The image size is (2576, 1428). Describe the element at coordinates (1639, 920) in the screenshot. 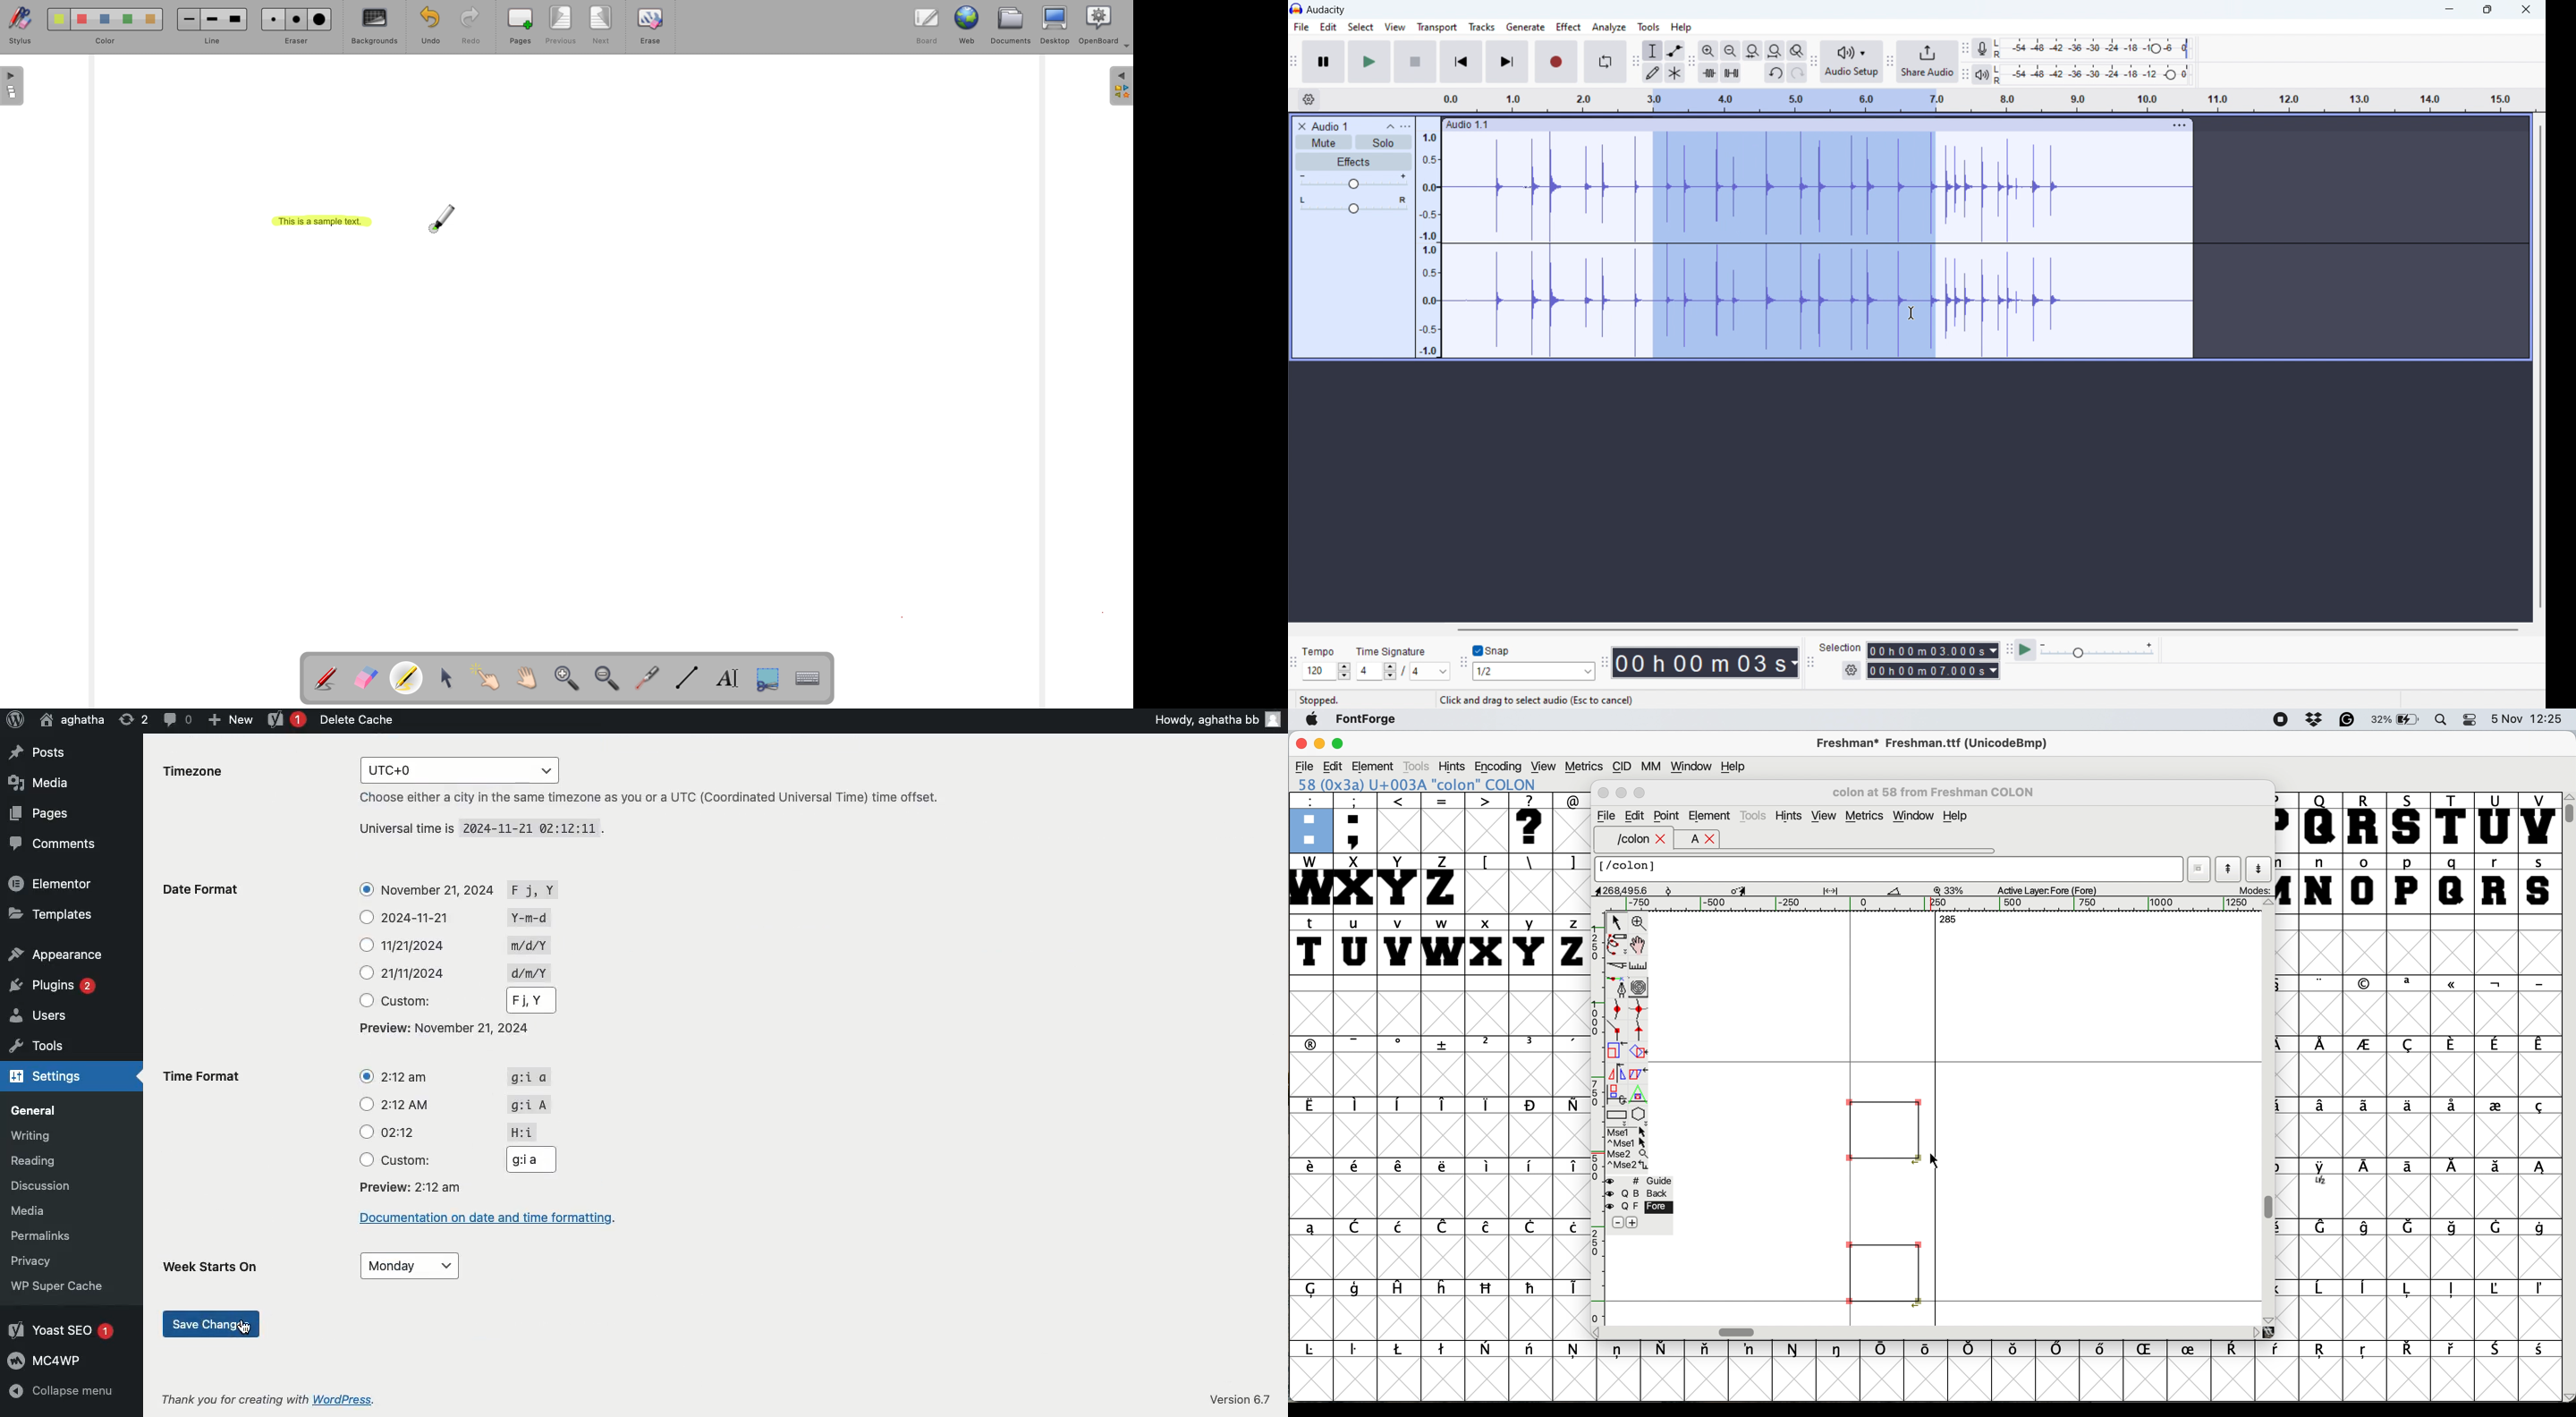

I see `zoom in` at that location.